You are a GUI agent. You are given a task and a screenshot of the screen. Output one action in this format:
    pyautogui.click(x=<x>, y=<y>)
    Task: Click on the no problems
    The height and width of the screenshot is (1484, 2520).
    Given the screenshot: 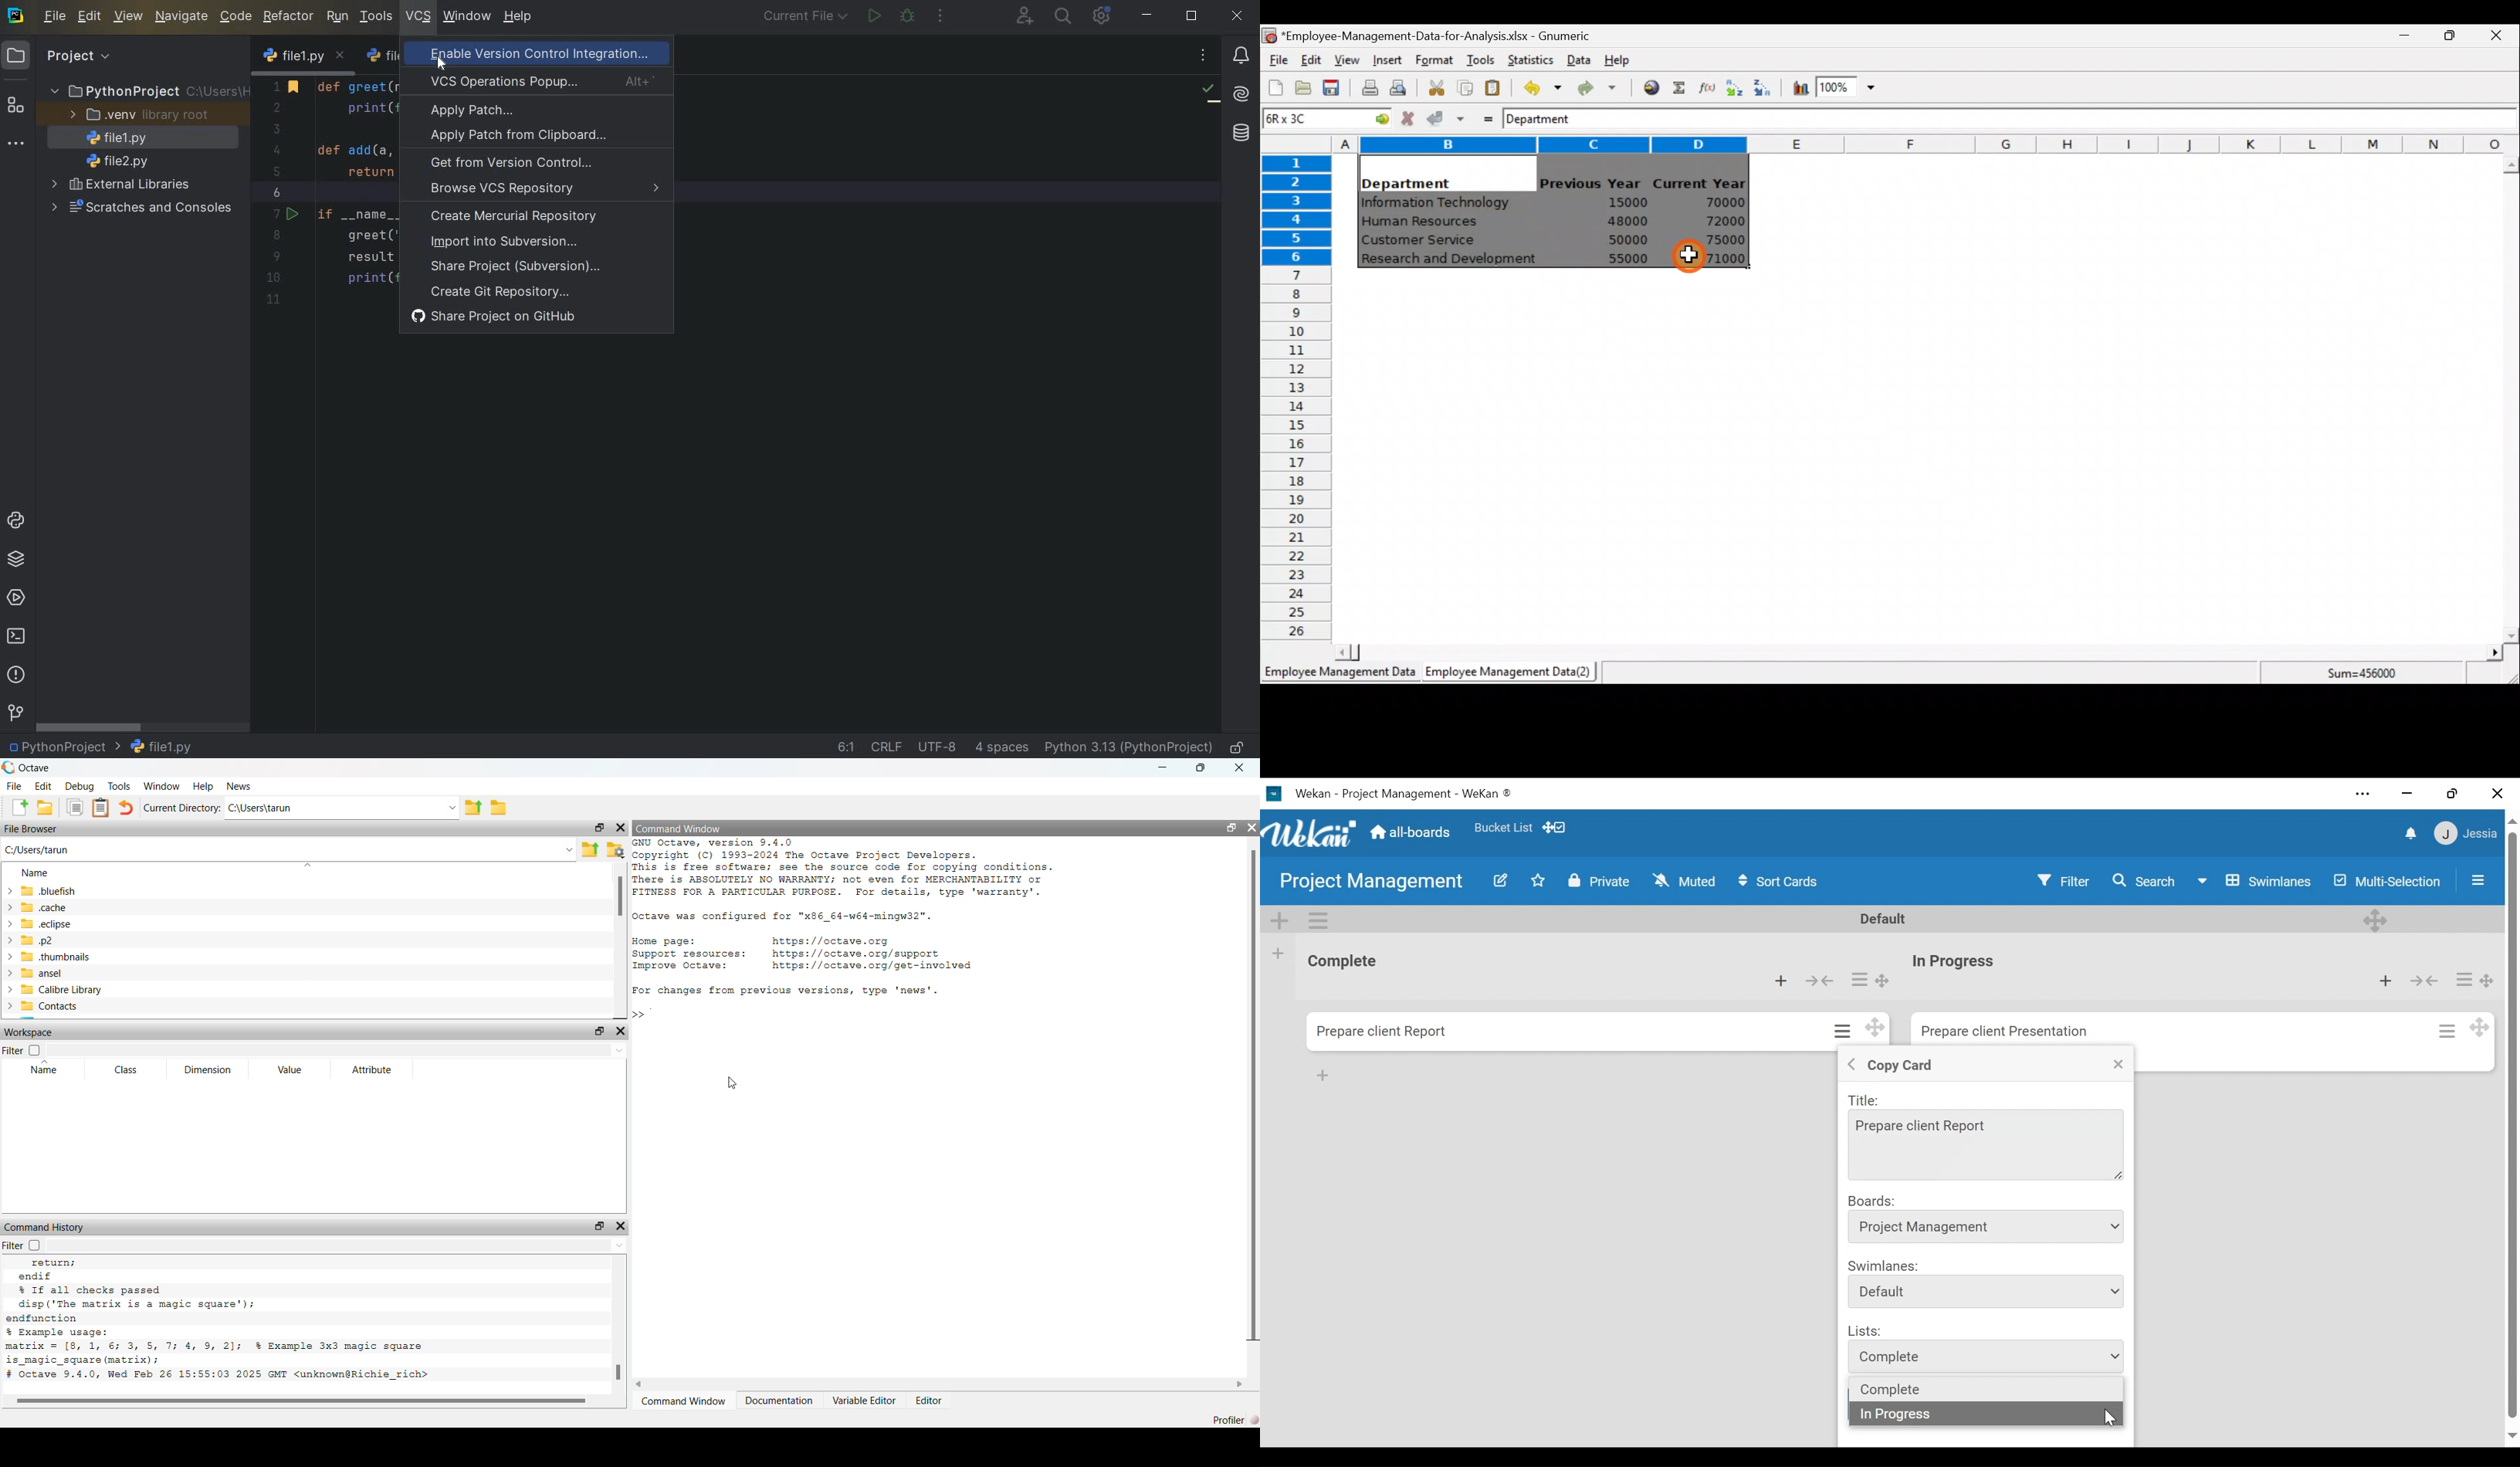 What is the action you would take?
    pyautogui.click(x=1210, y=93)
    